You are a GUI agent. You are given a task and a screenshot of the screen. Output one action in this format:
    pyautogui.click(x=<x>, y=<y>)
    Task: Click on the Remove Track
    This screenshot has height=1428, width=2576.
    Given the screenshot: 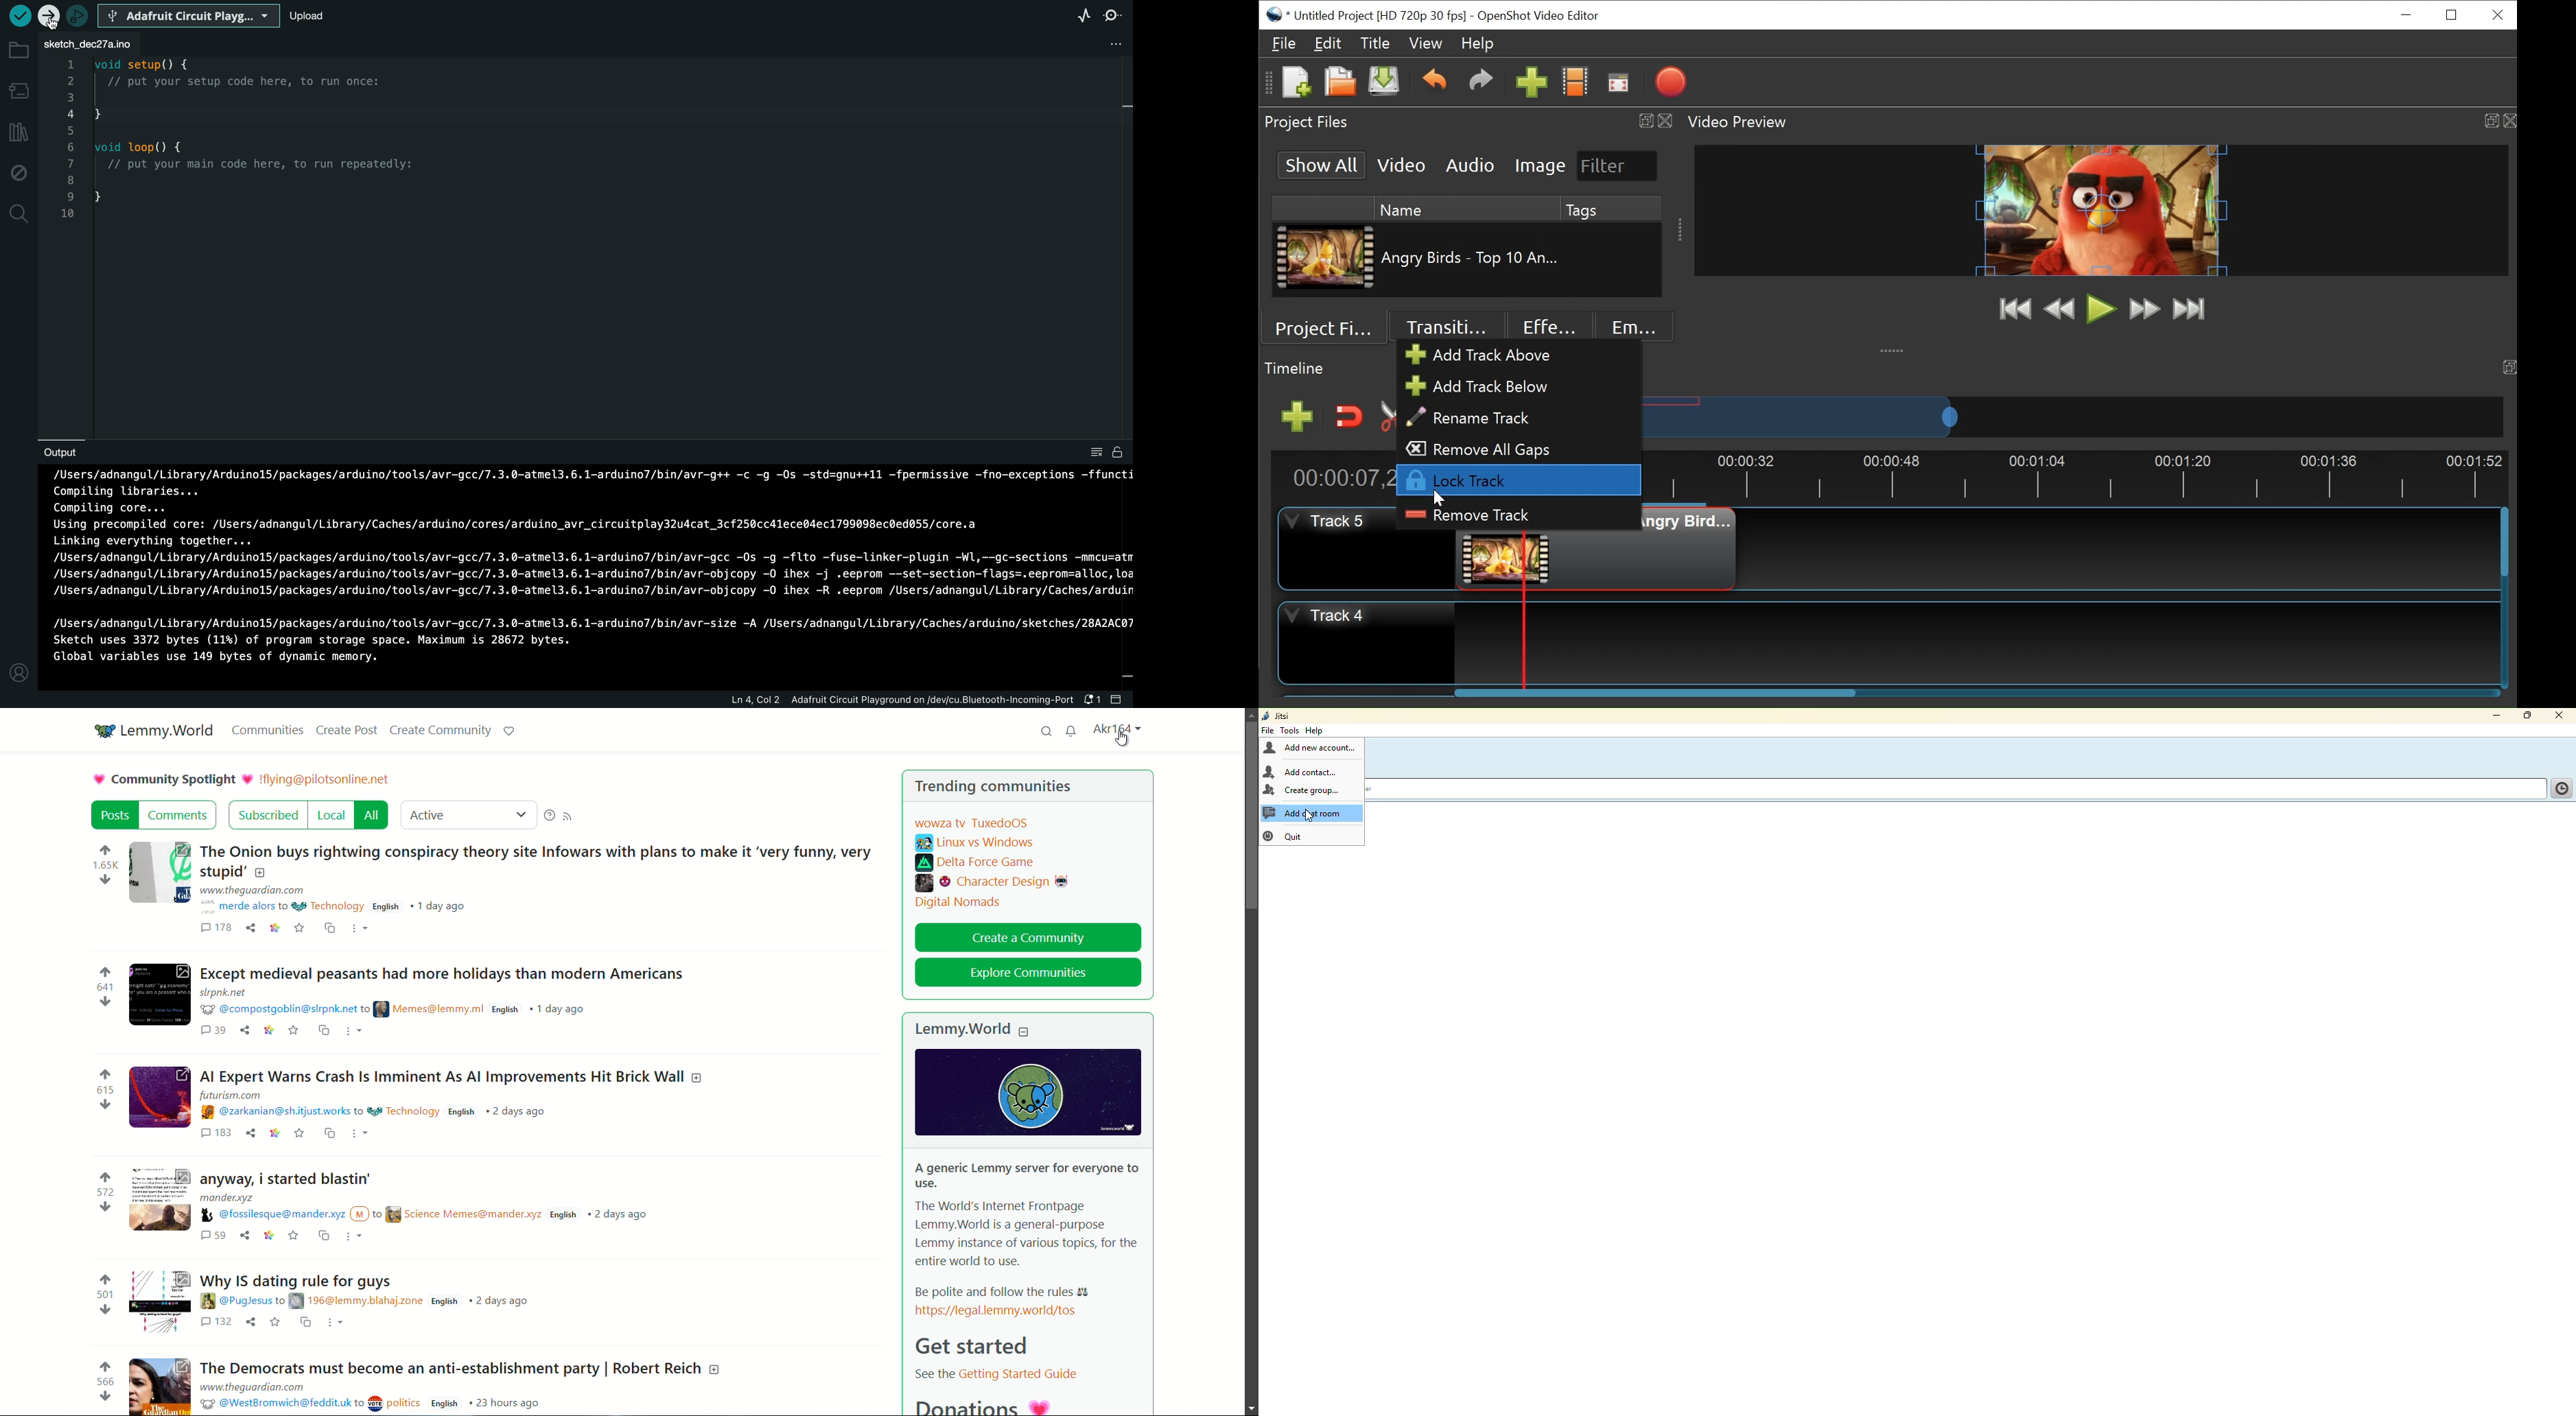 What is the action you would take?
    pyautogui.click(x=1470, y=517)
    